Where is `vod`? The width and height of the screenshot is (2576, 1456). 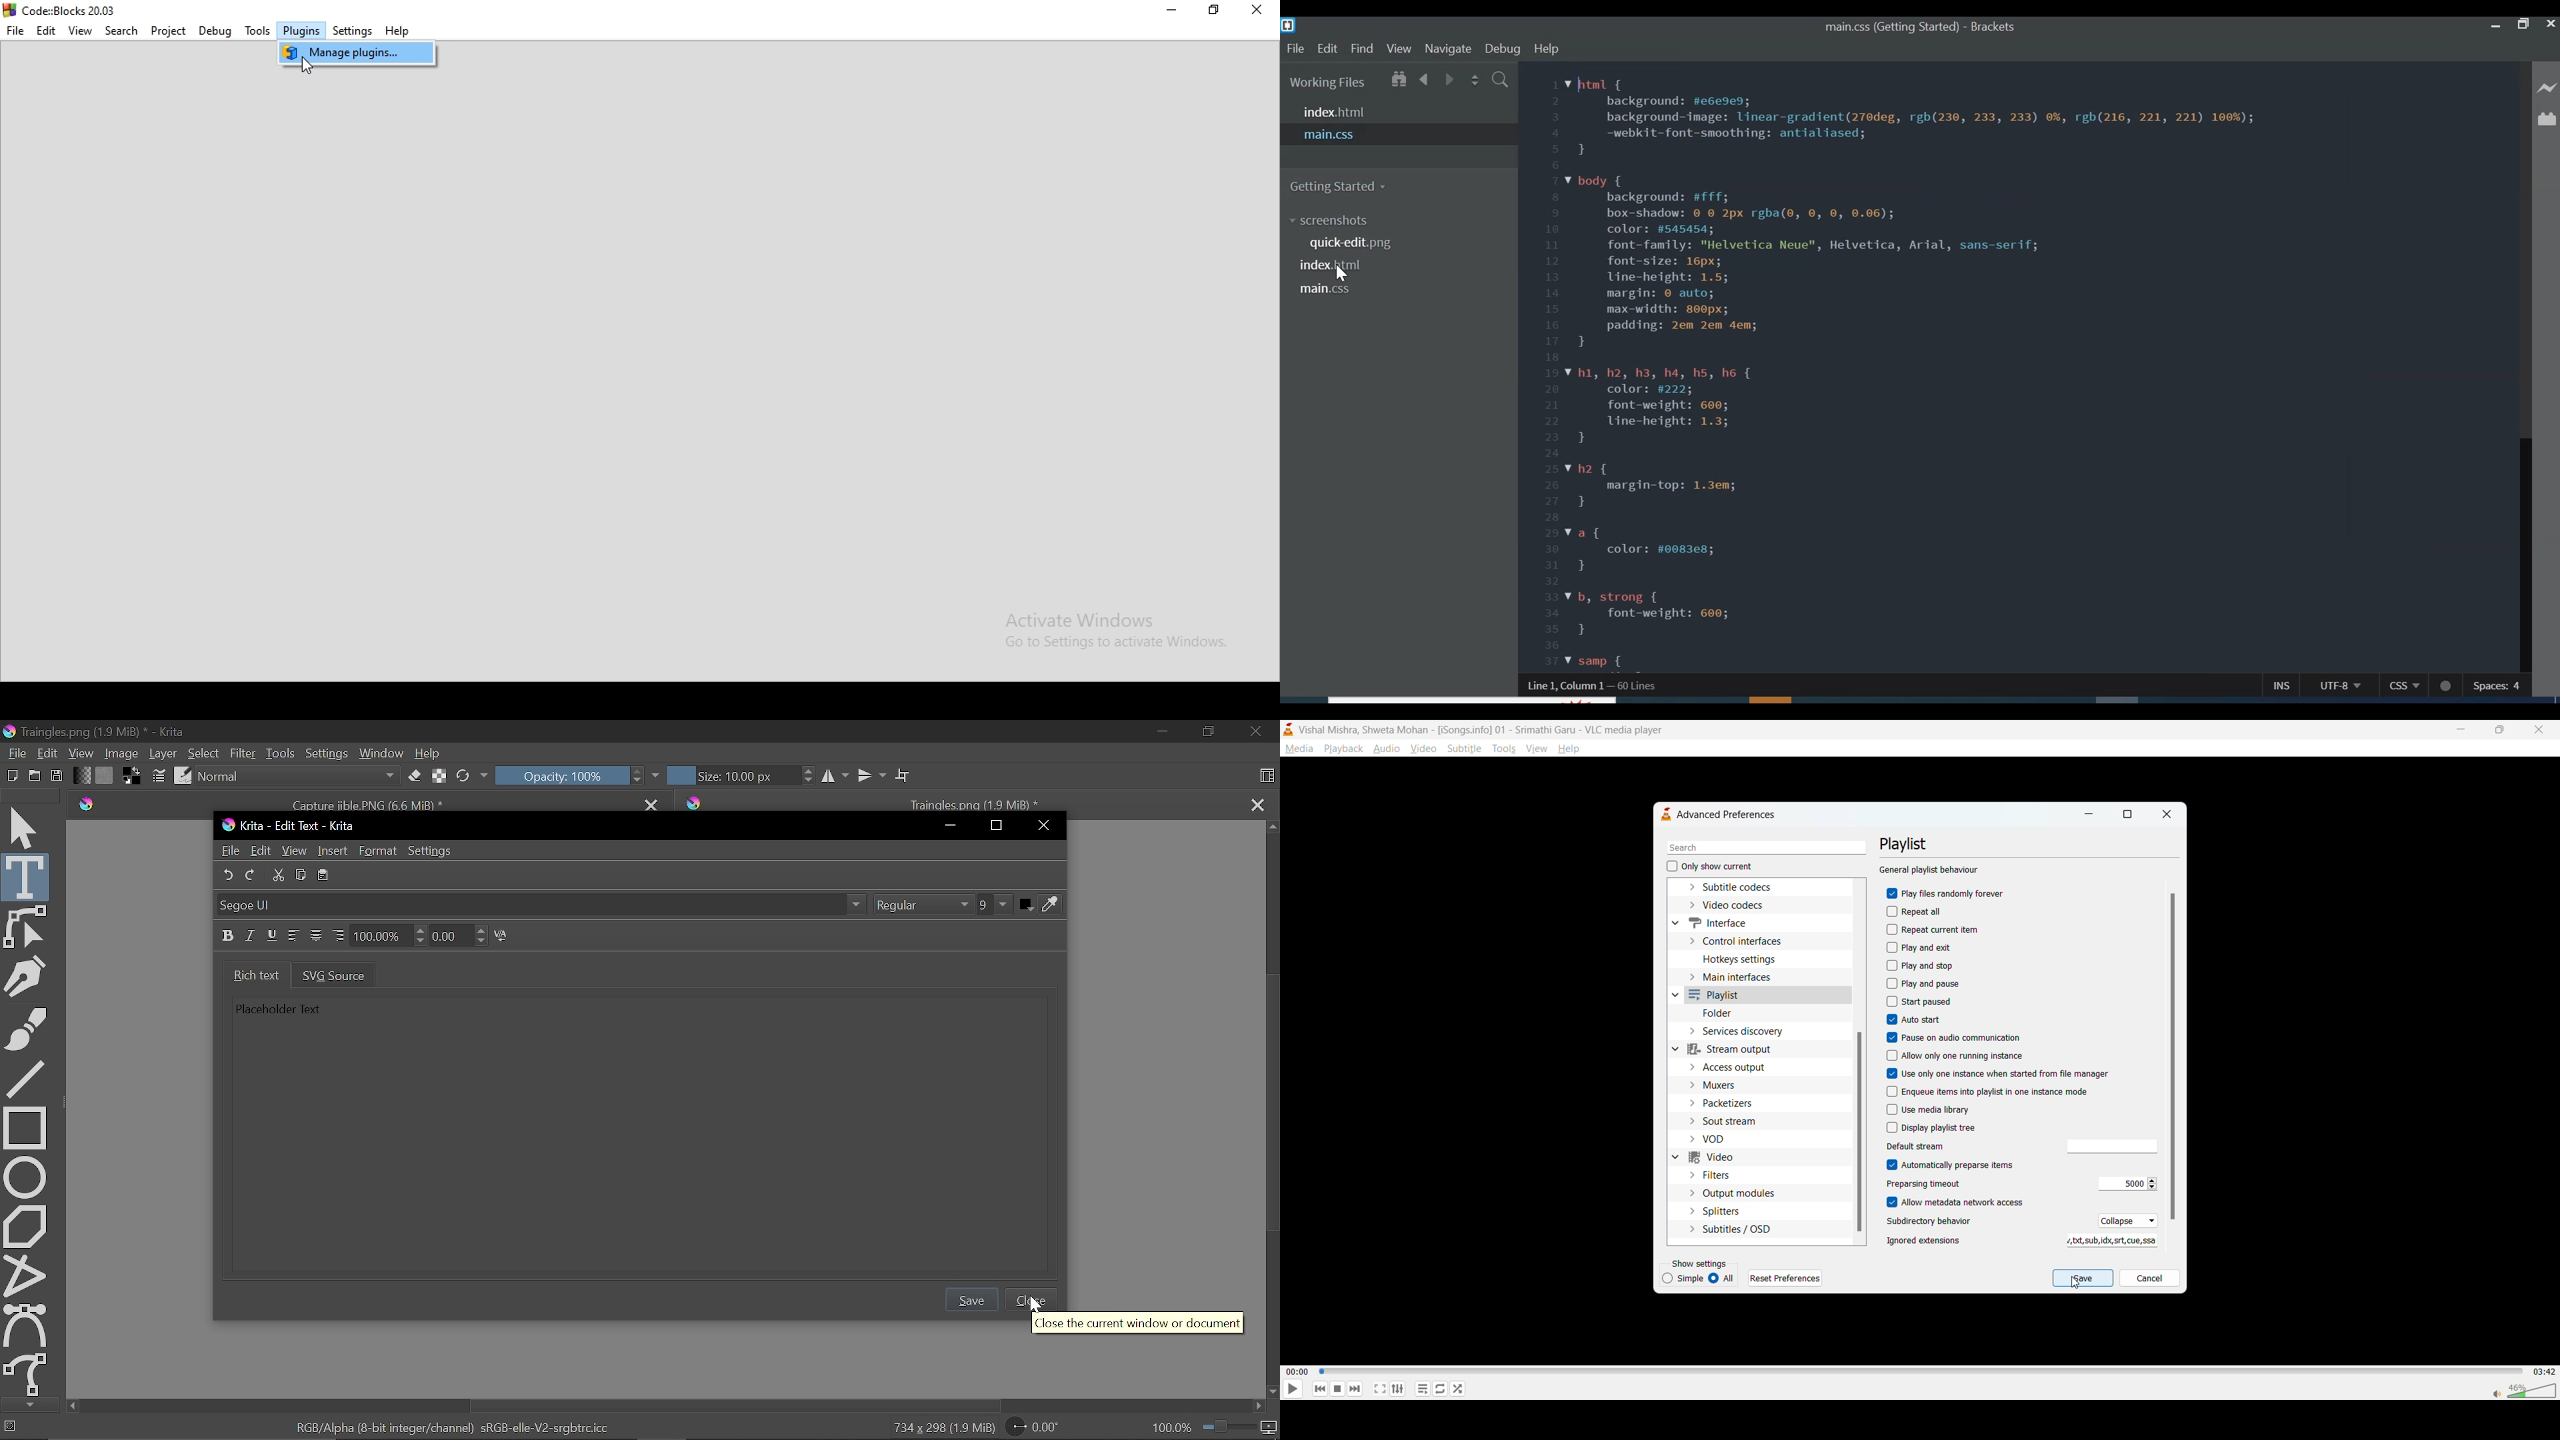 vod is located at coordinates (1721, 1139).